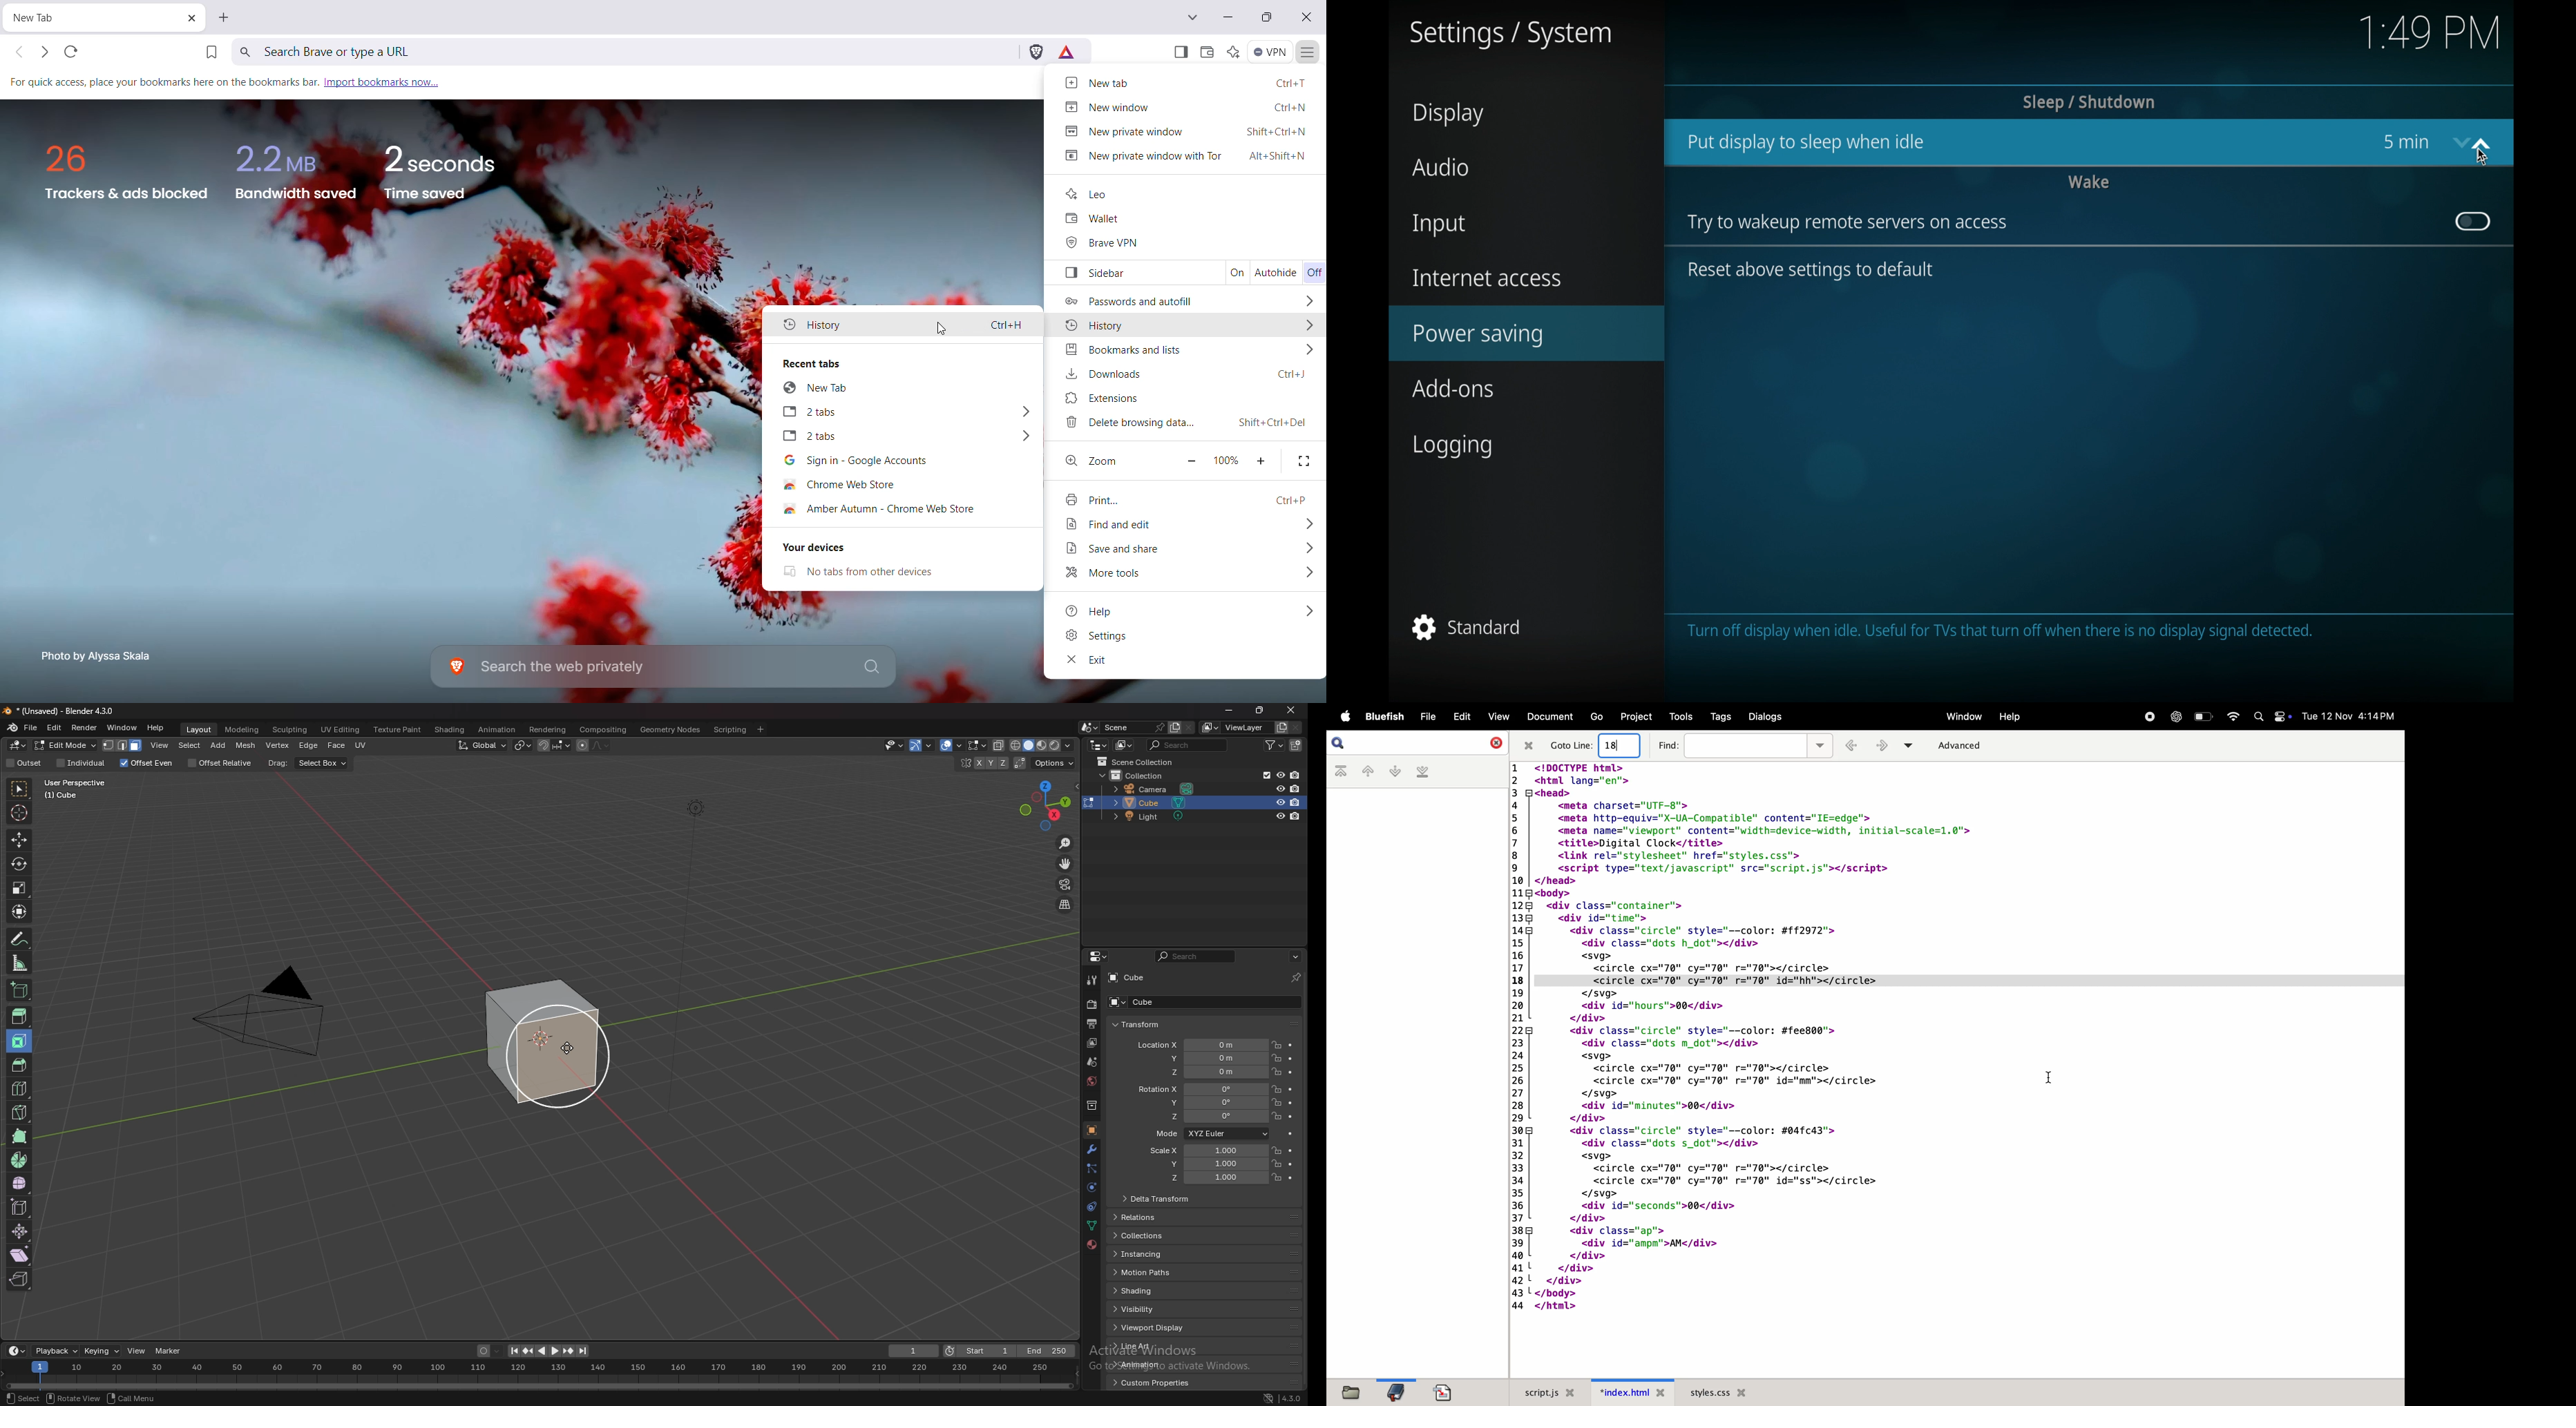  Describe the element at coordinates (21, 939) in the screenshot. I see `annotate` at that location.